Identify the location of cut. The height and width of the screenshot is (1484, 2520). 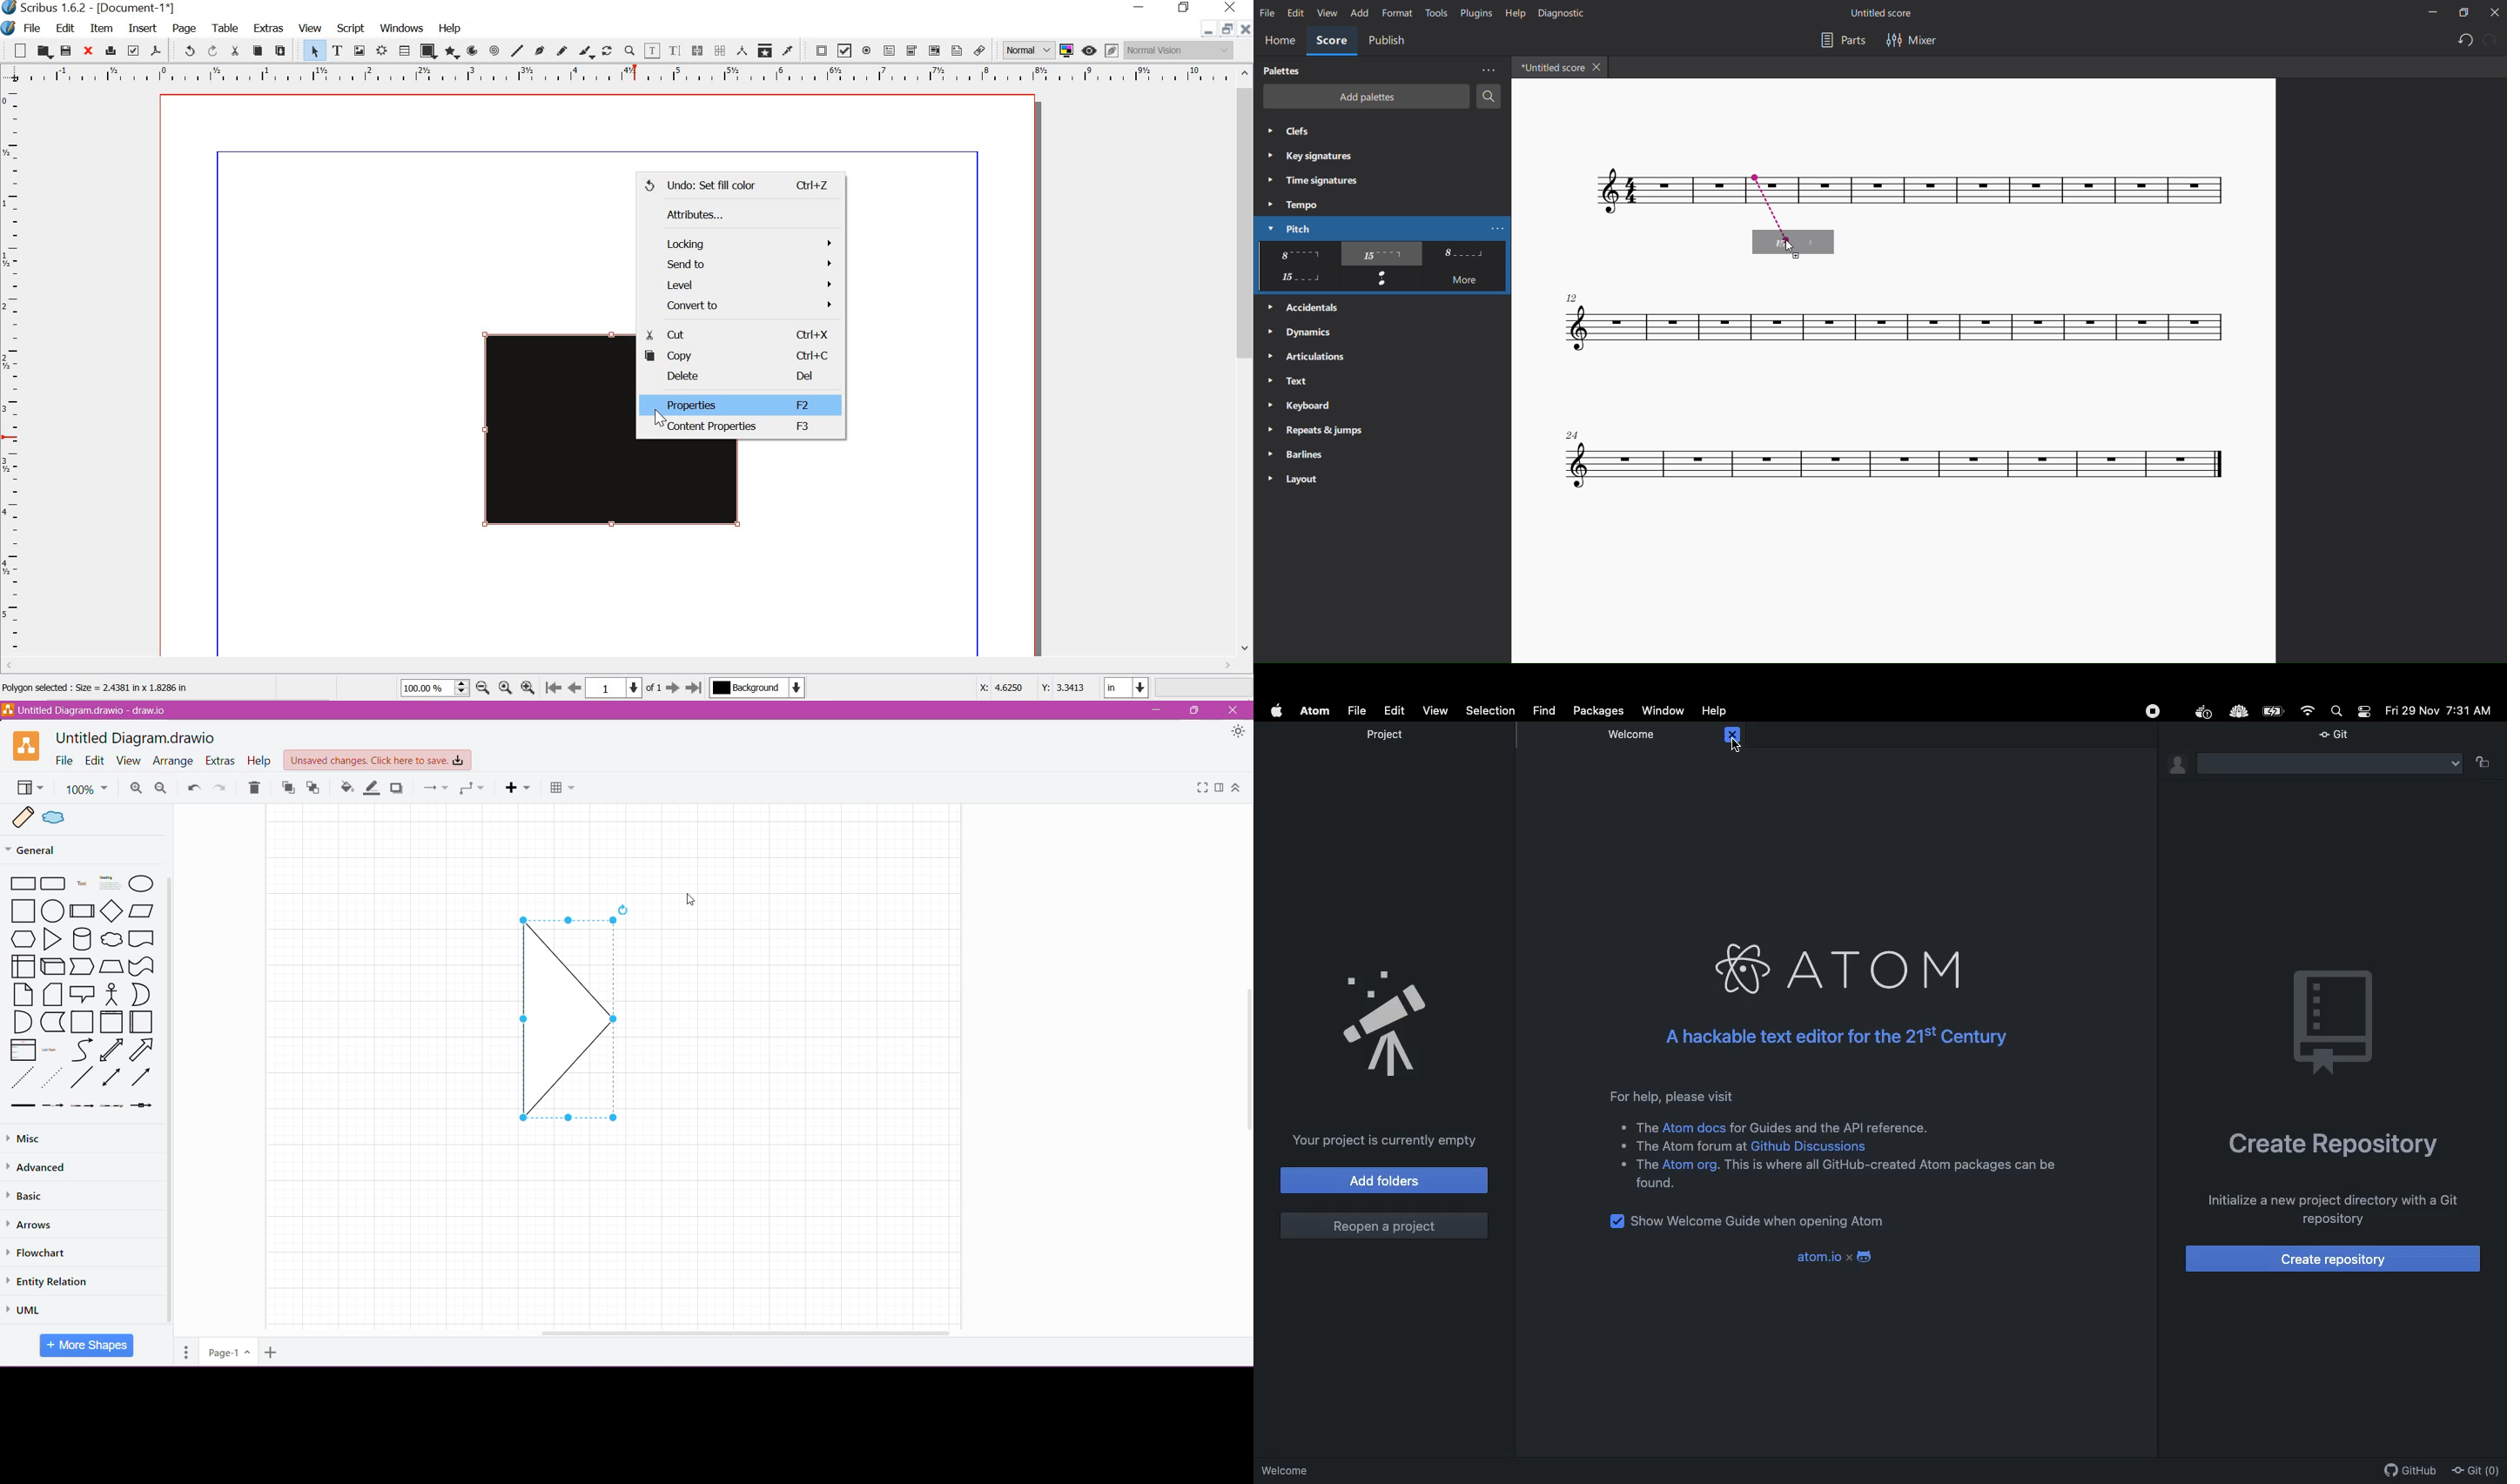
(236, 52).